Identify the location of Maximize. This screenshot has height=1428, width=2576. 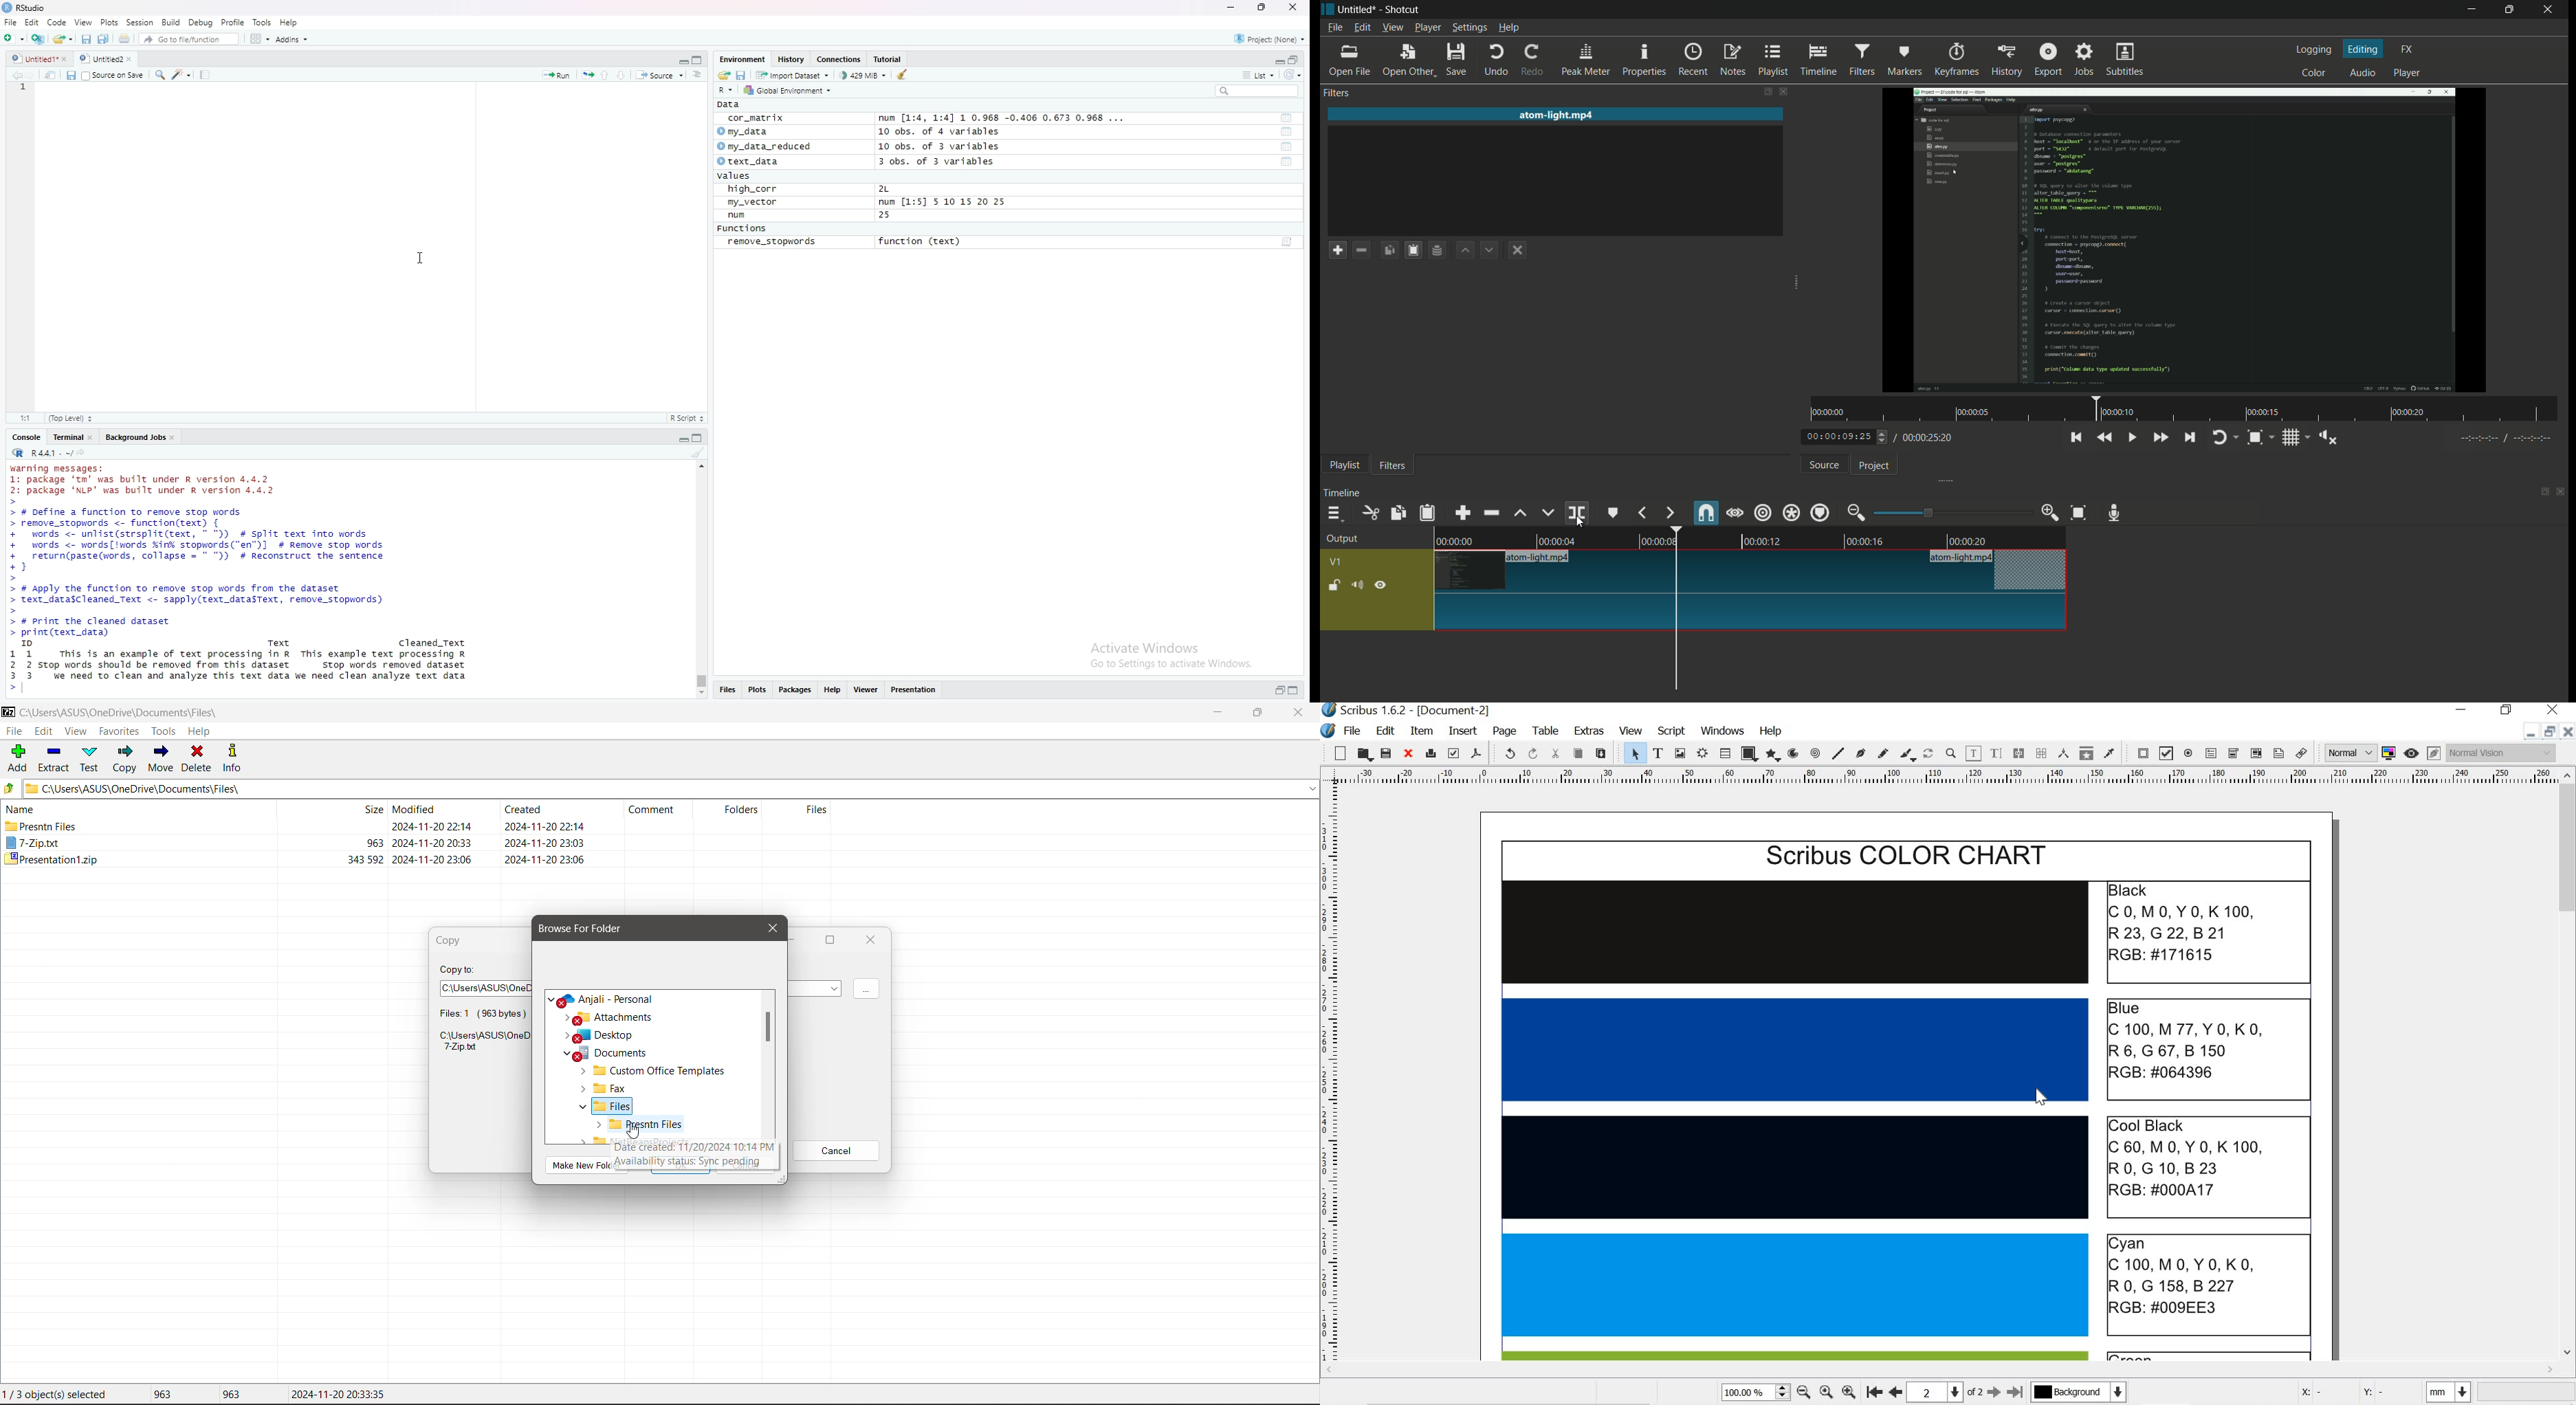
(1293, 690).